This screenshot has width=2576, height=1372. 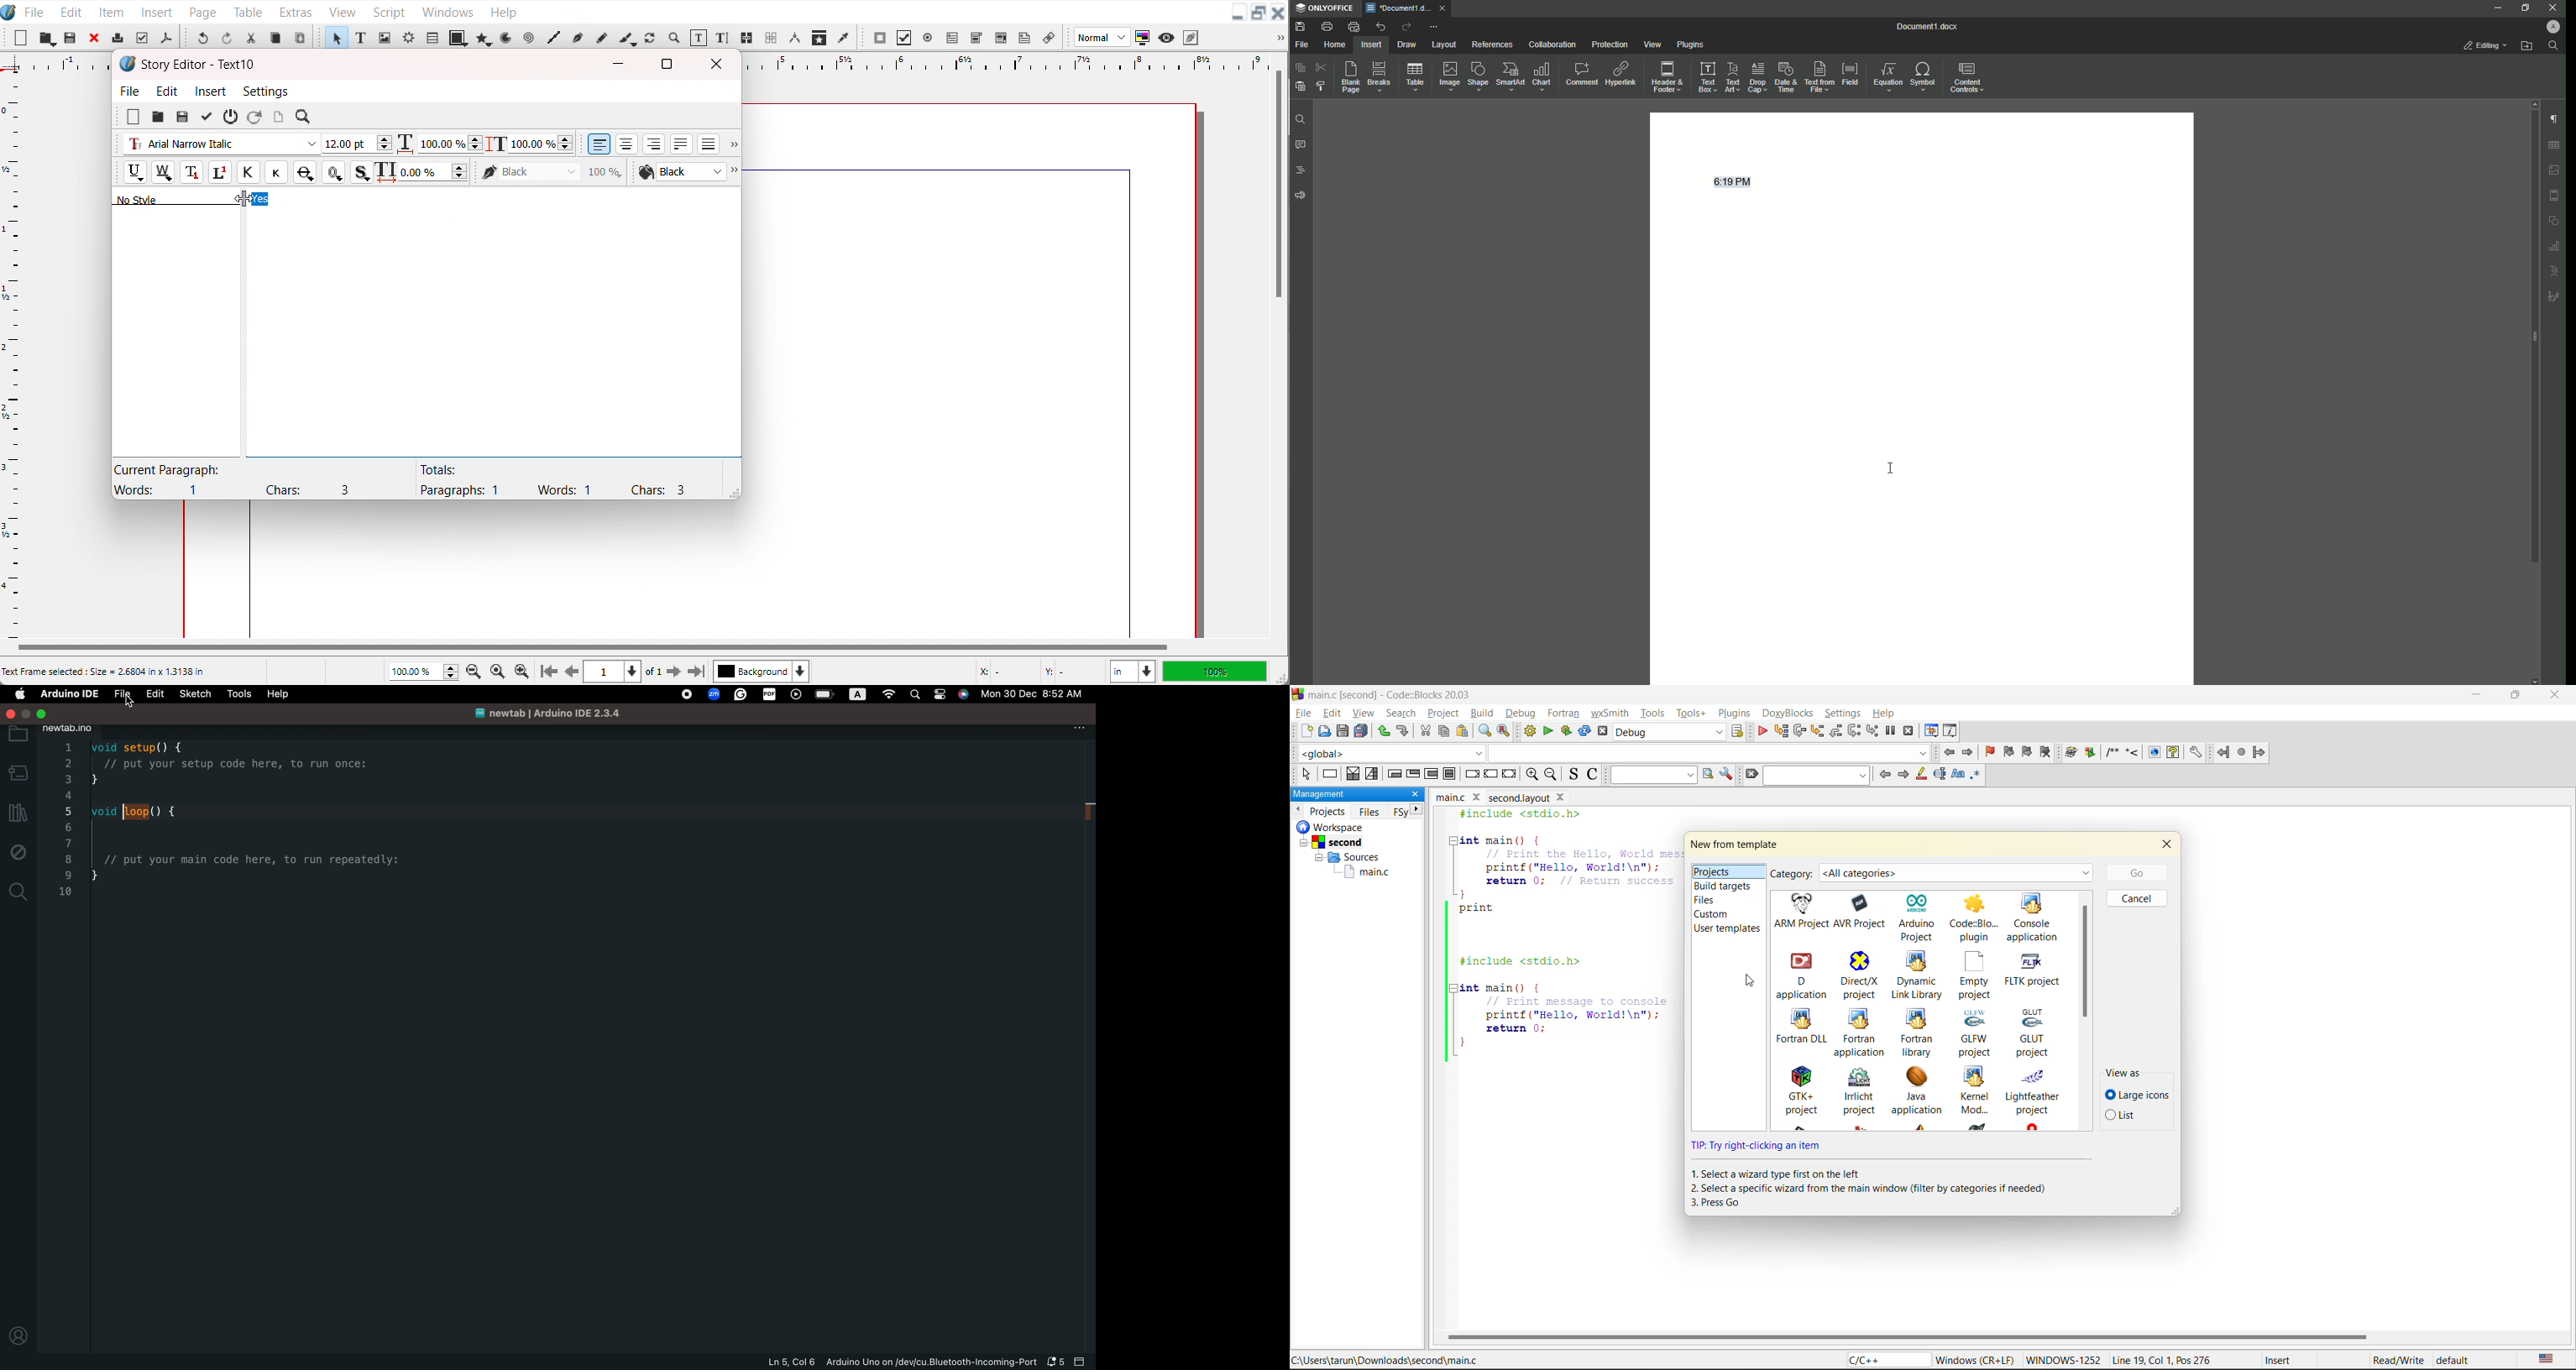 I want to click on match case, so click(x=1959, y=777).